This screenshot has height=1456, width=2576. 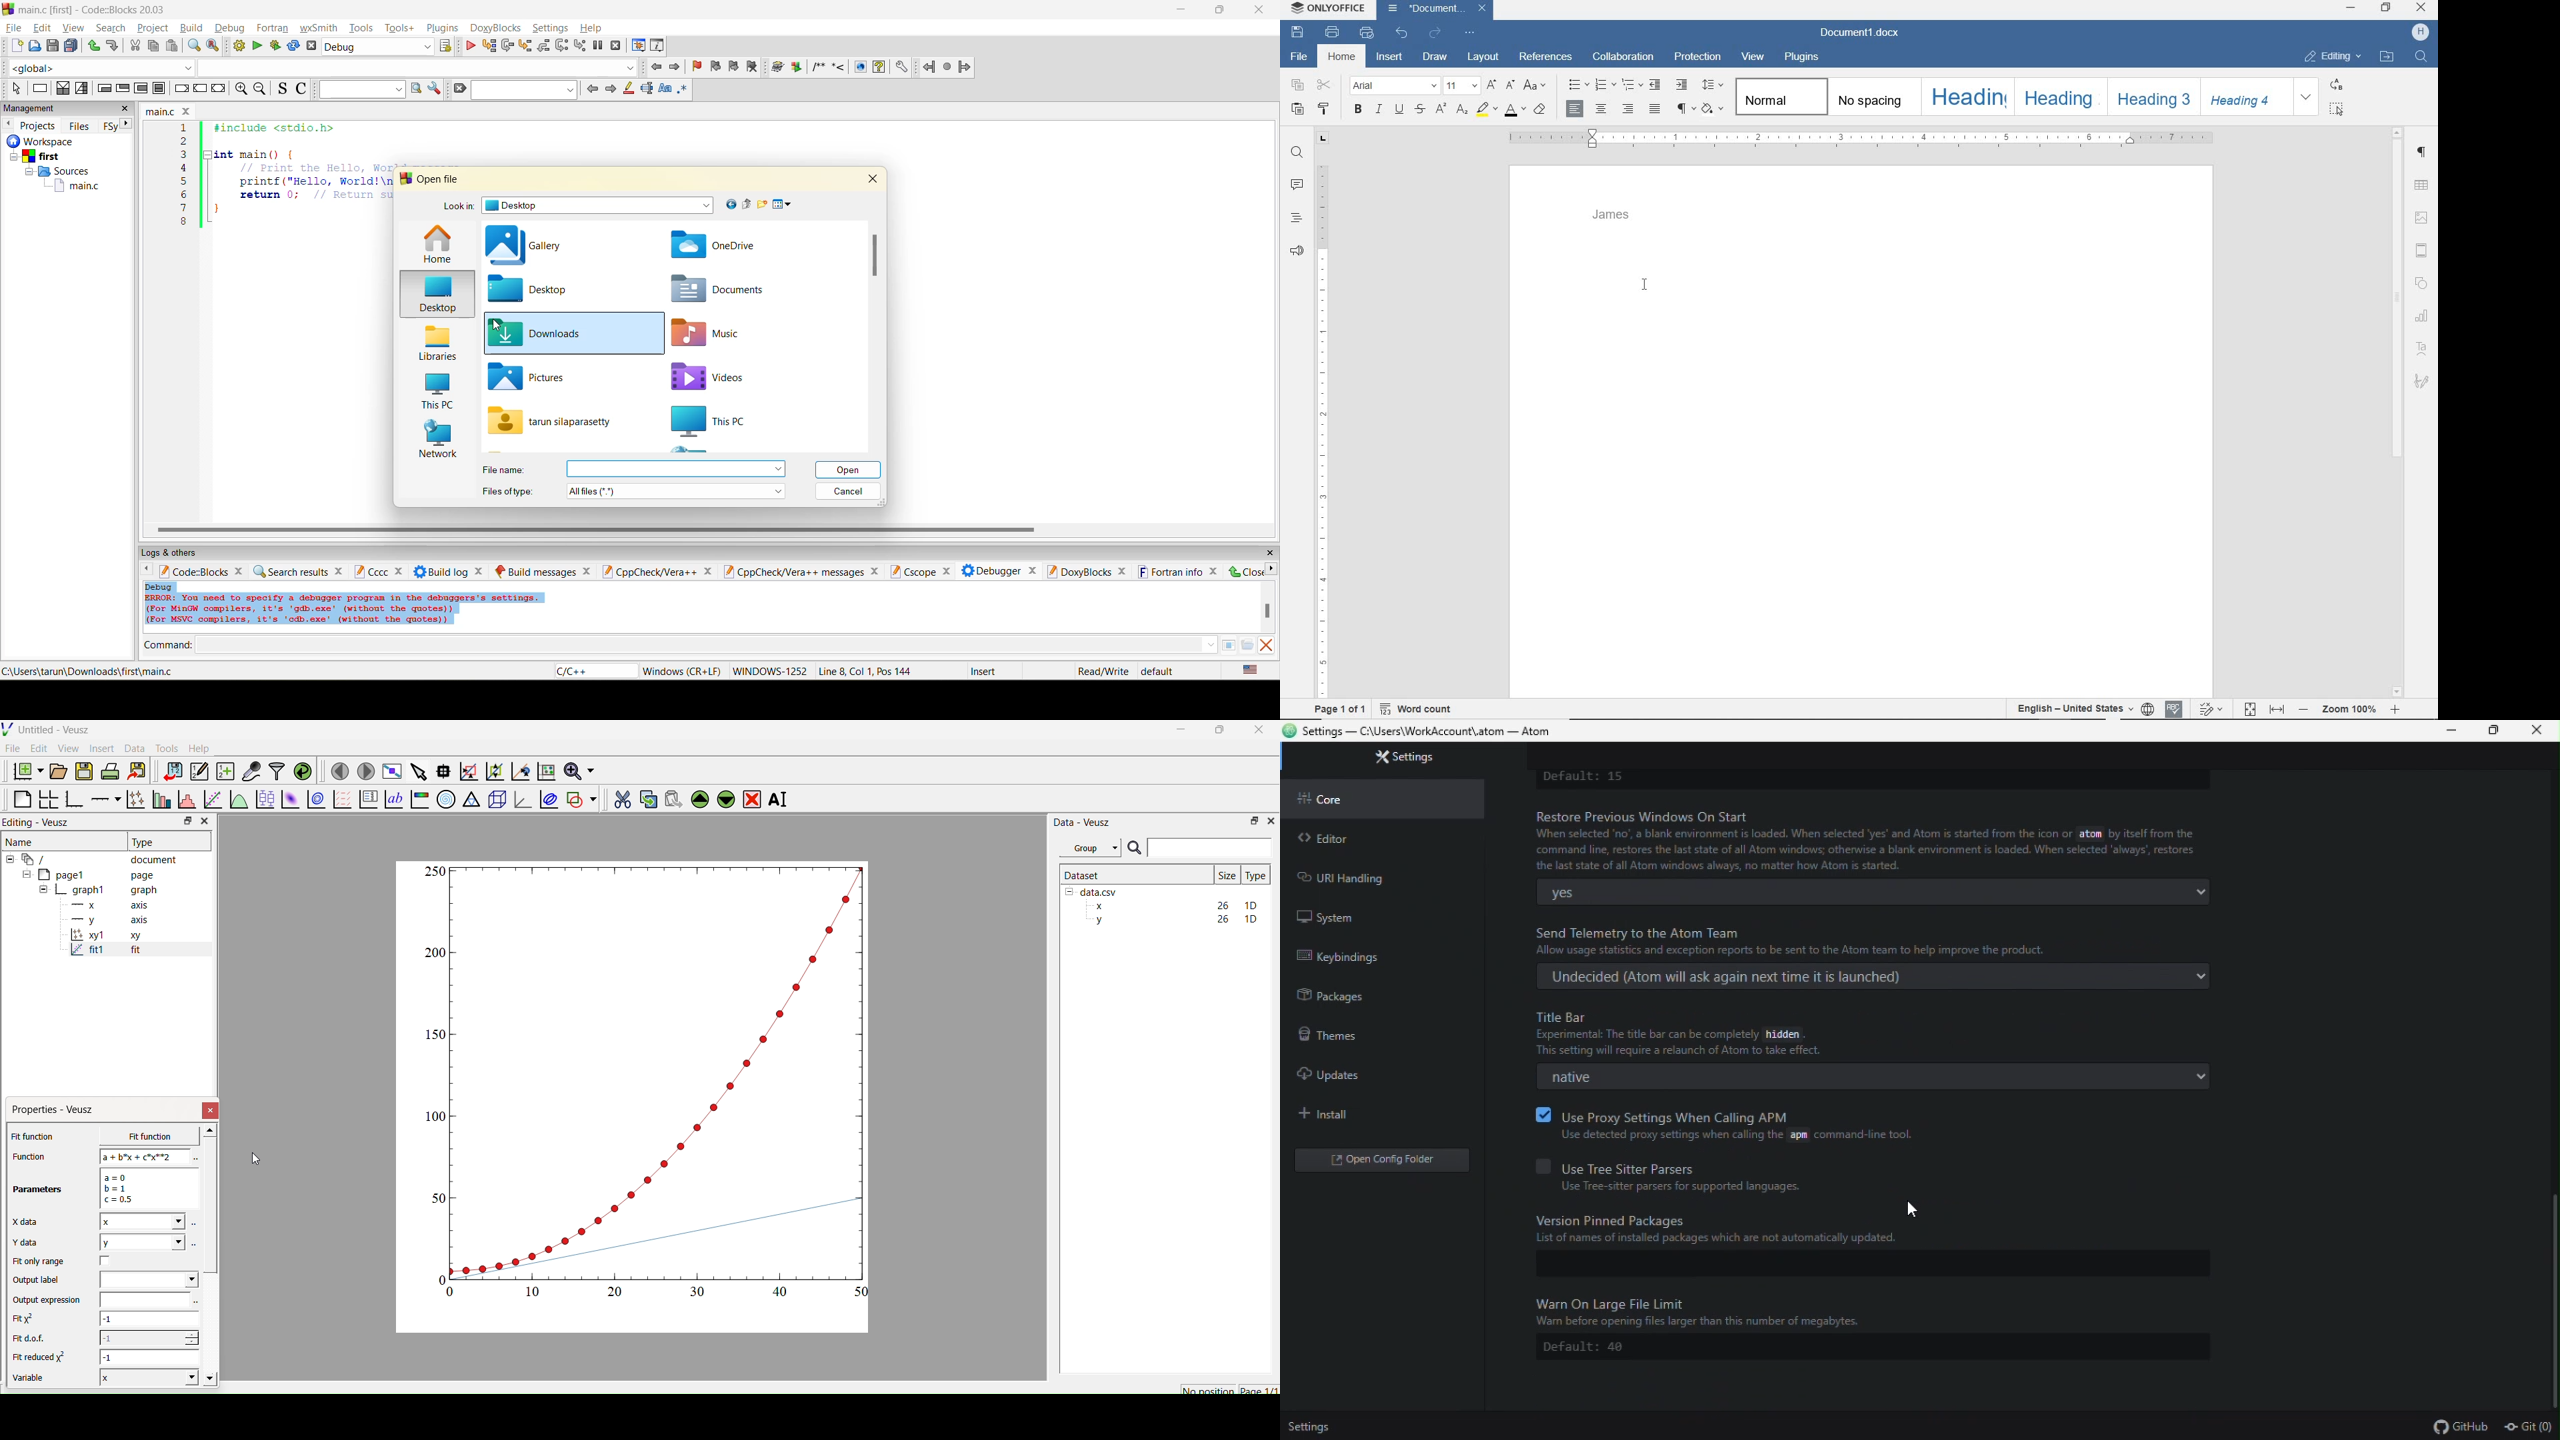 What do you see at coordinates (627, 89) in the screenshot?
I see `highlight` at bounding box center [627, 89].